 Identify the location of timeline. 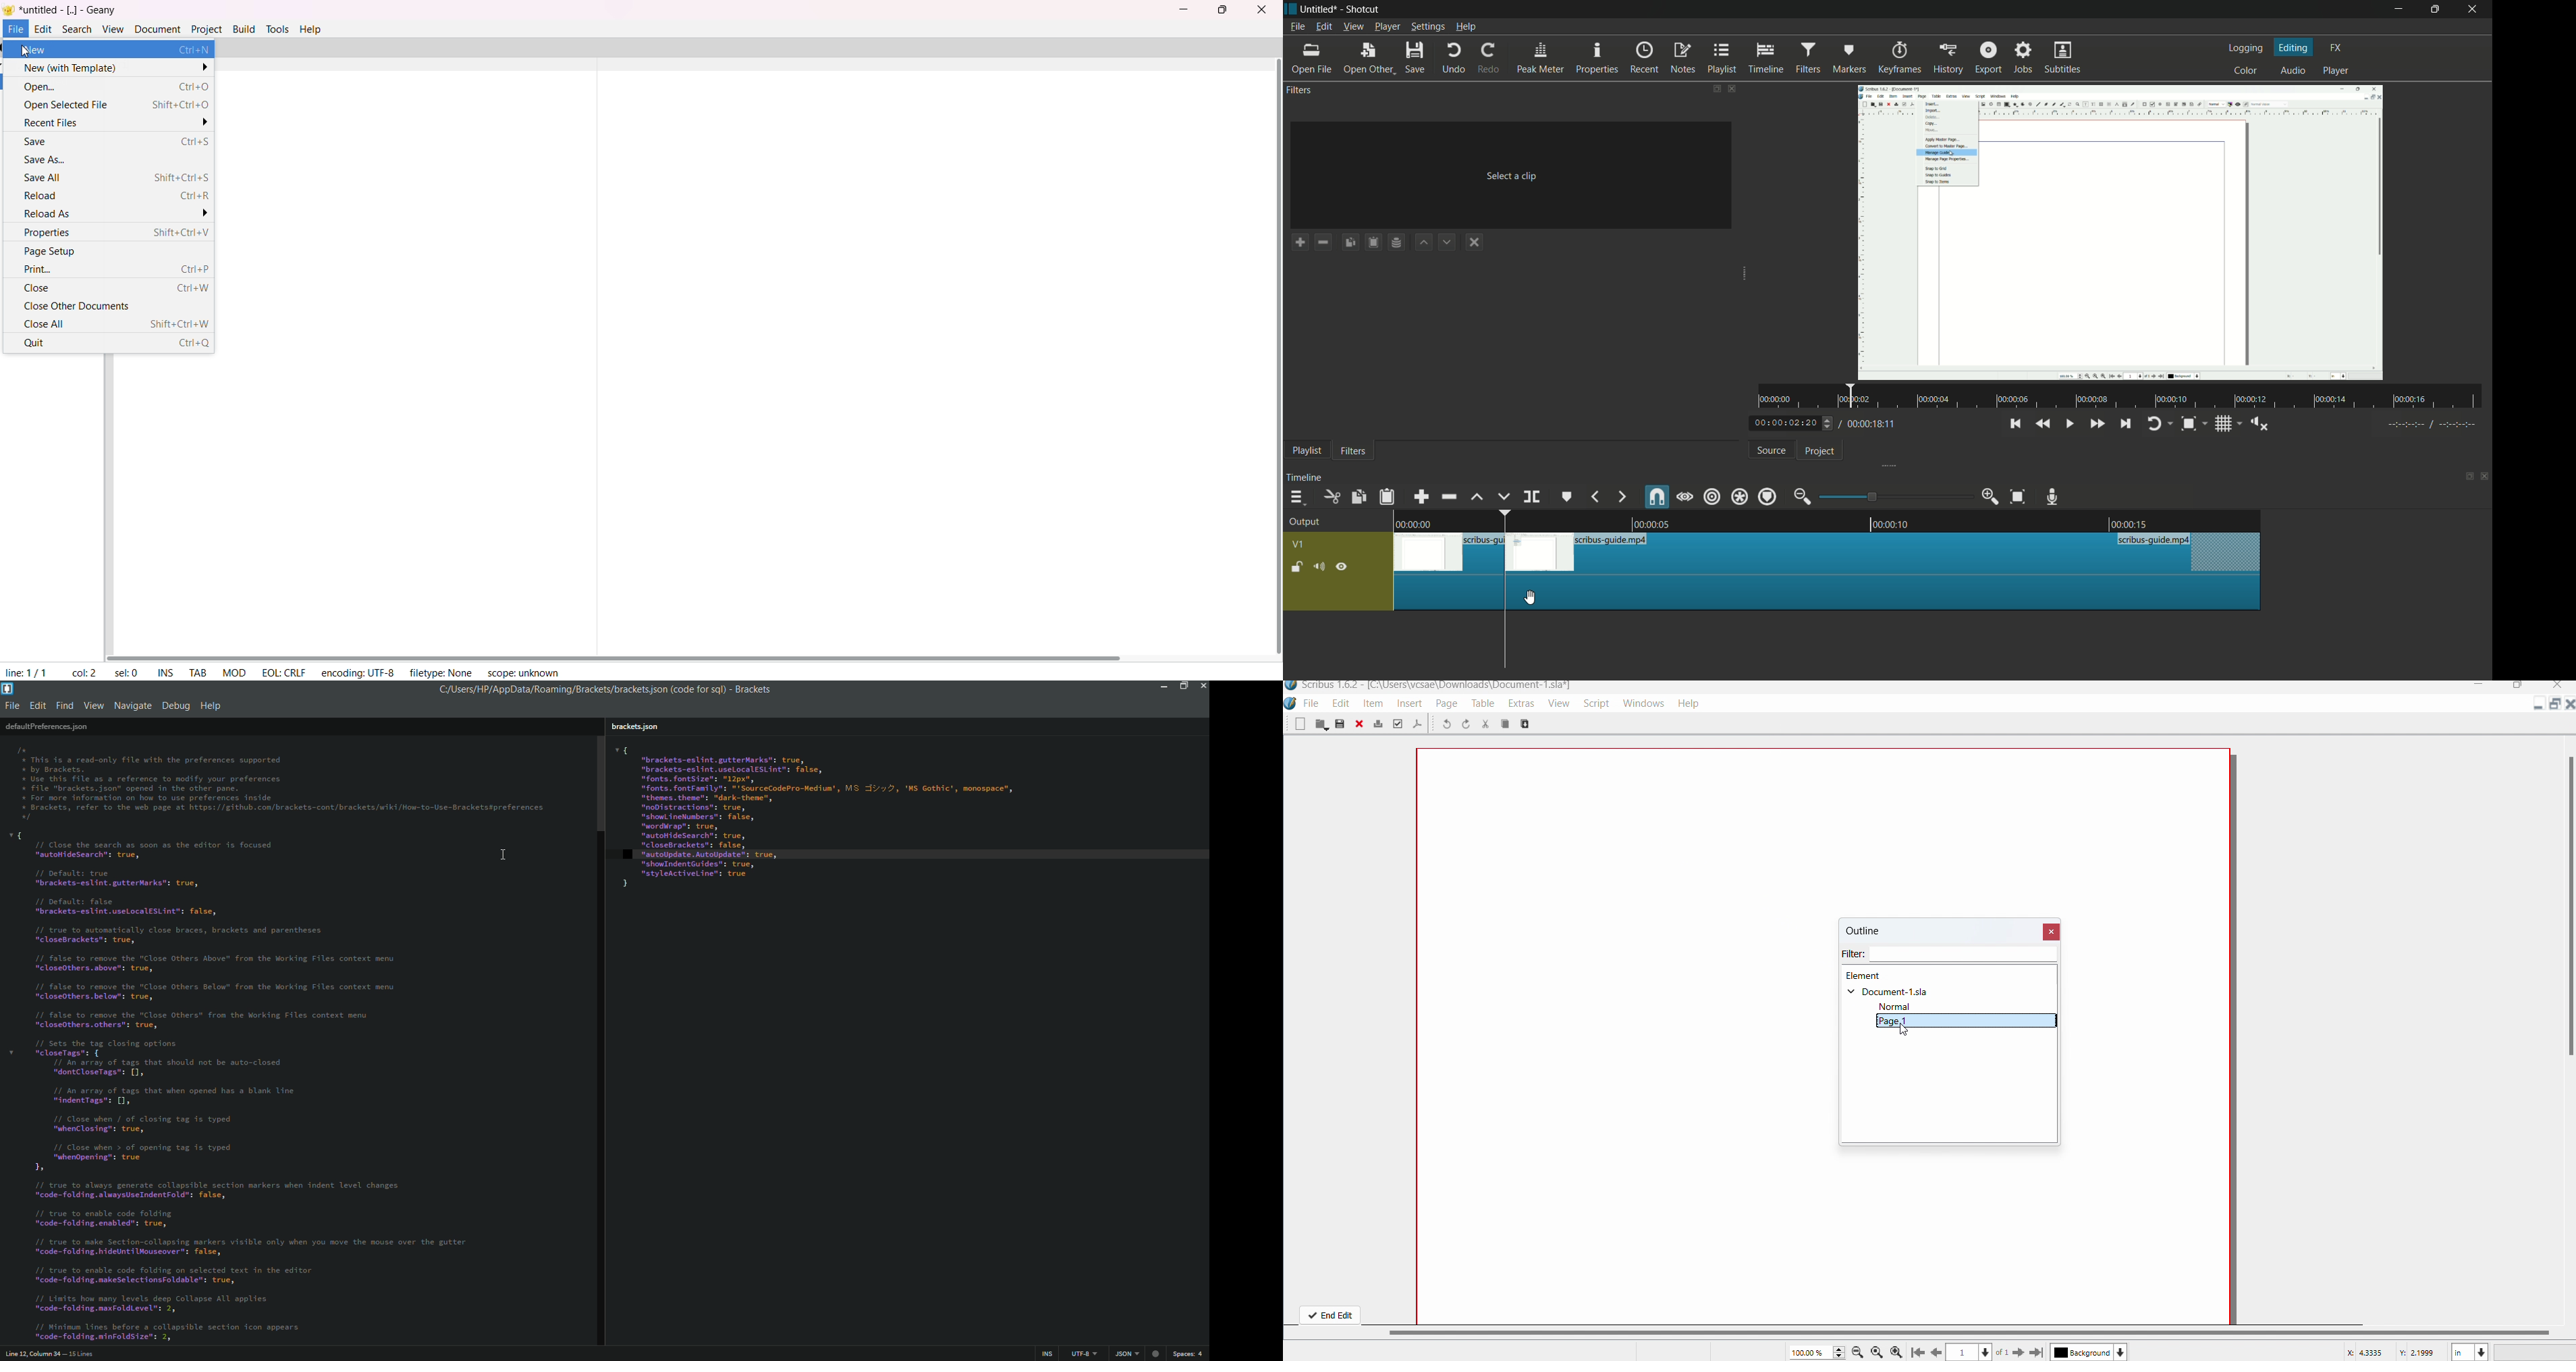
(1767, 58).